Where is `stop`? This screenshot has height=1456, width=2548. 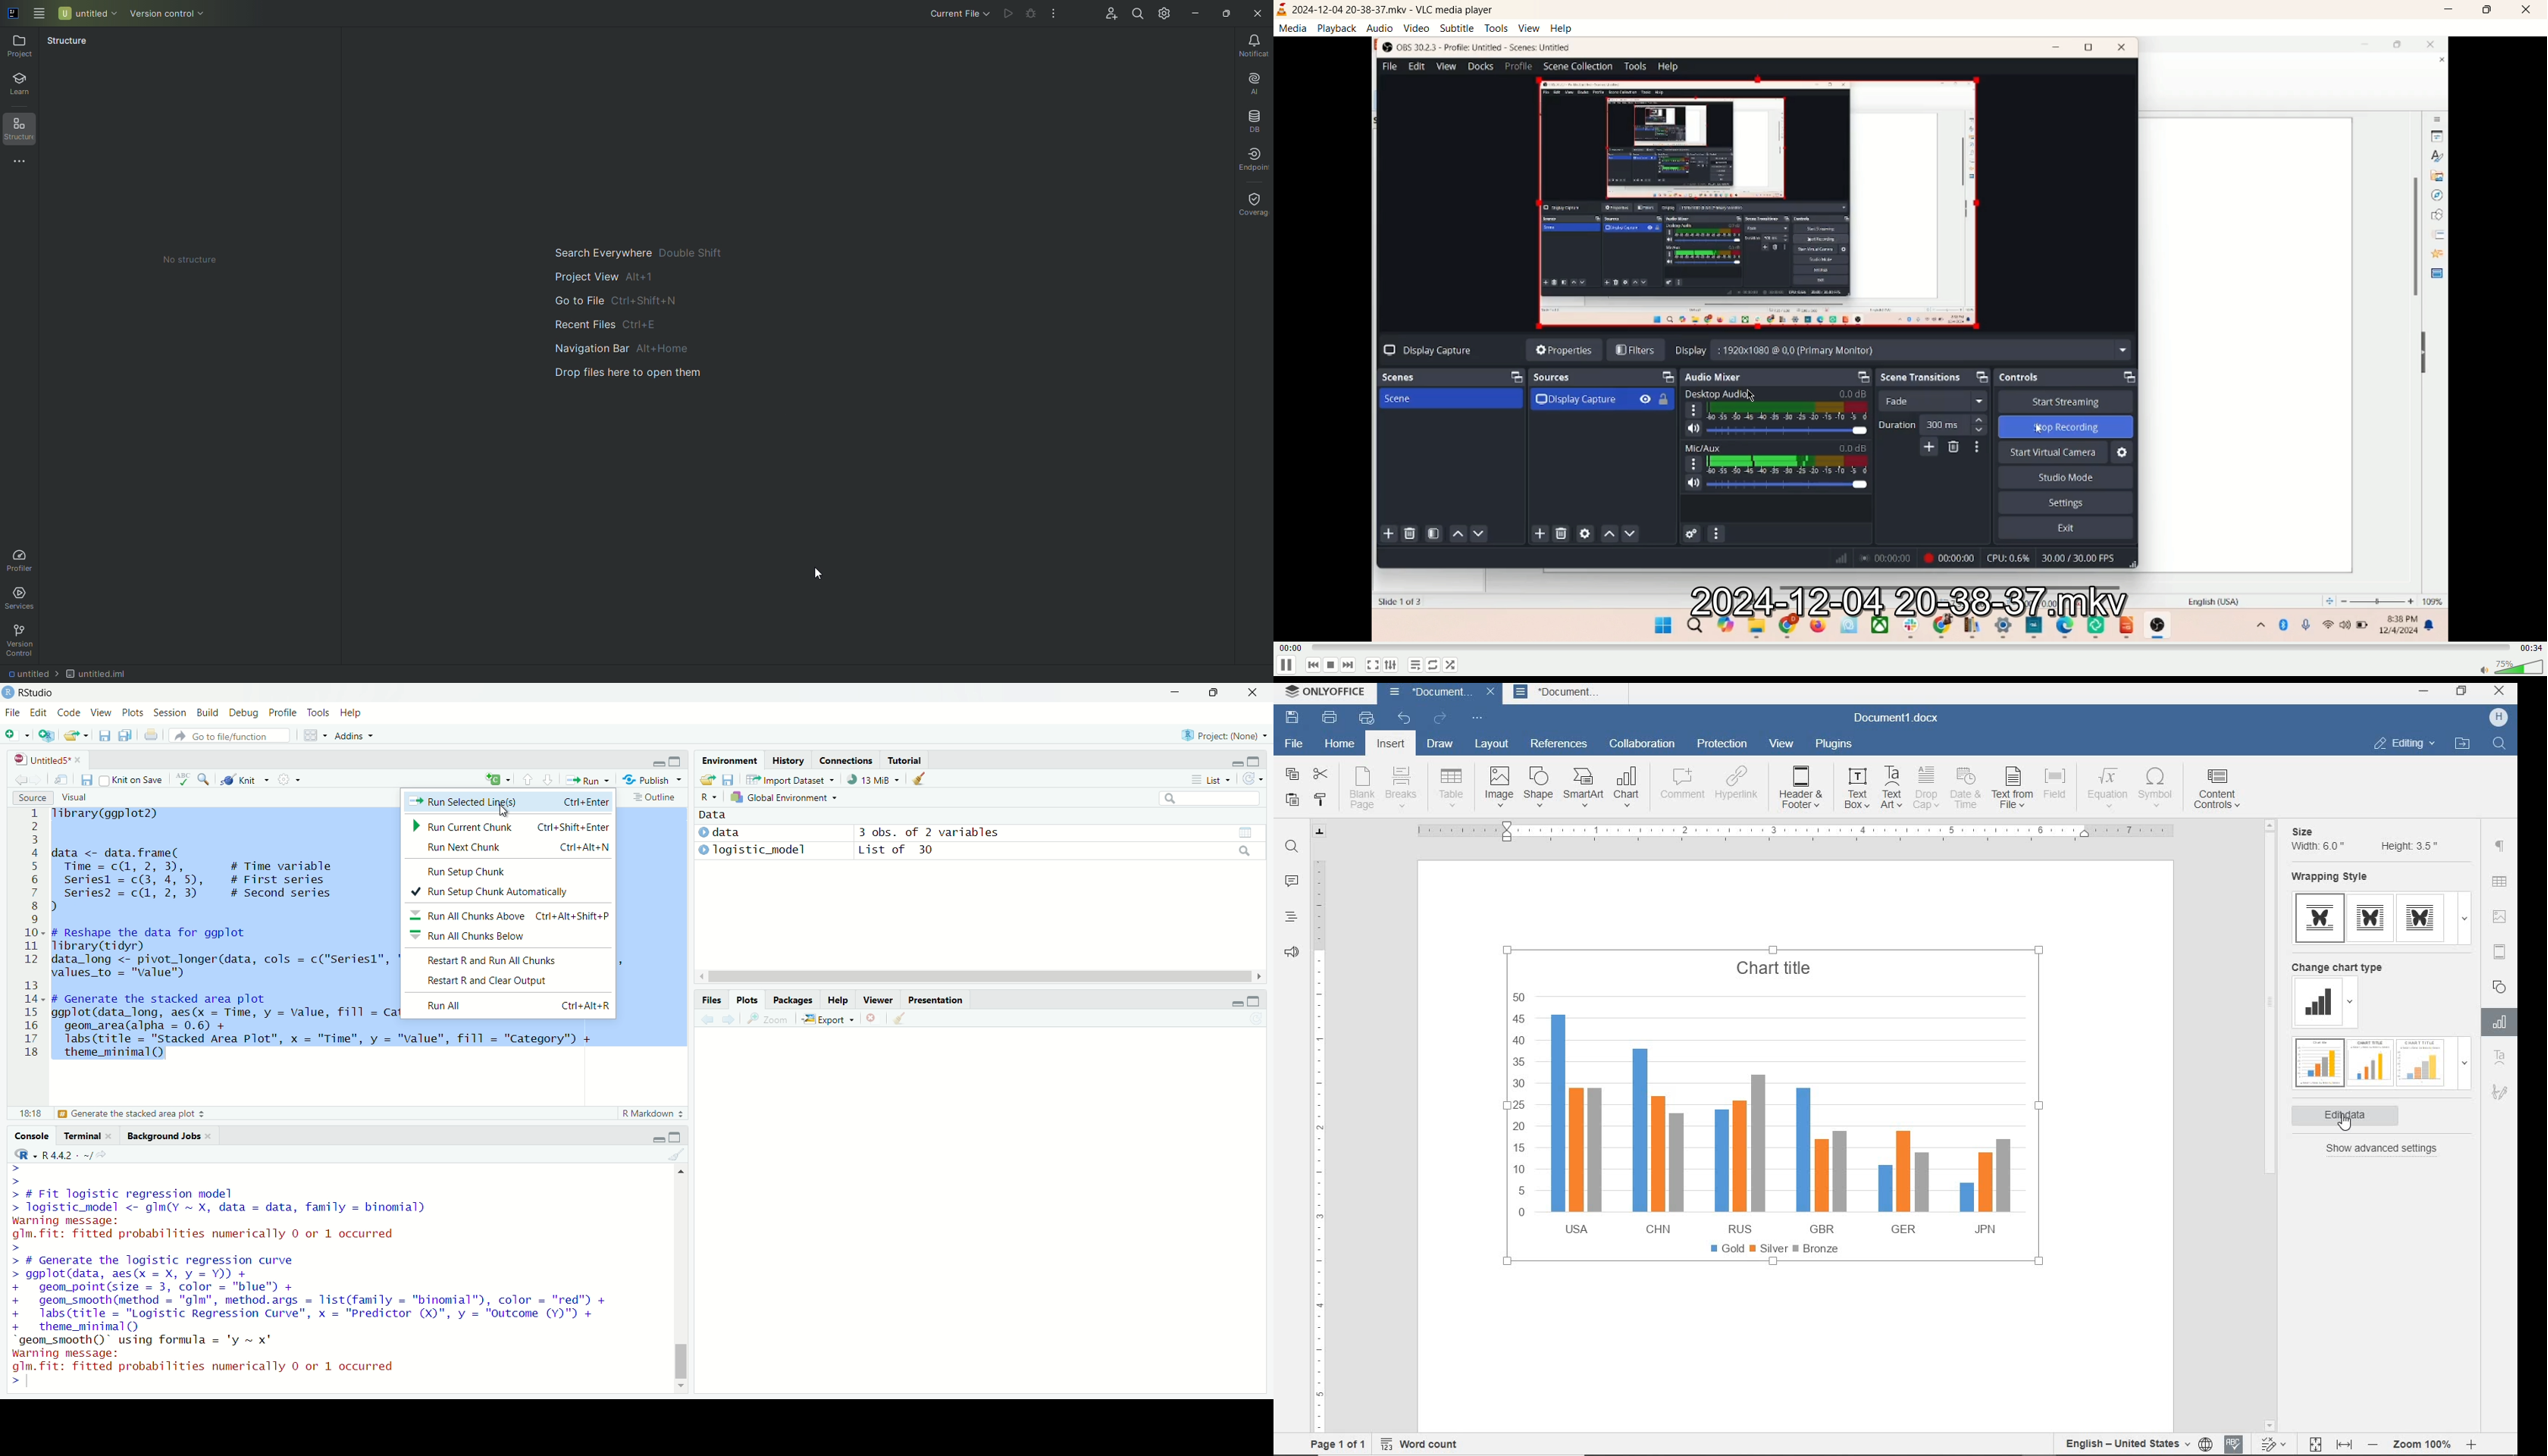 stop is located at coordinates (1331, 665).